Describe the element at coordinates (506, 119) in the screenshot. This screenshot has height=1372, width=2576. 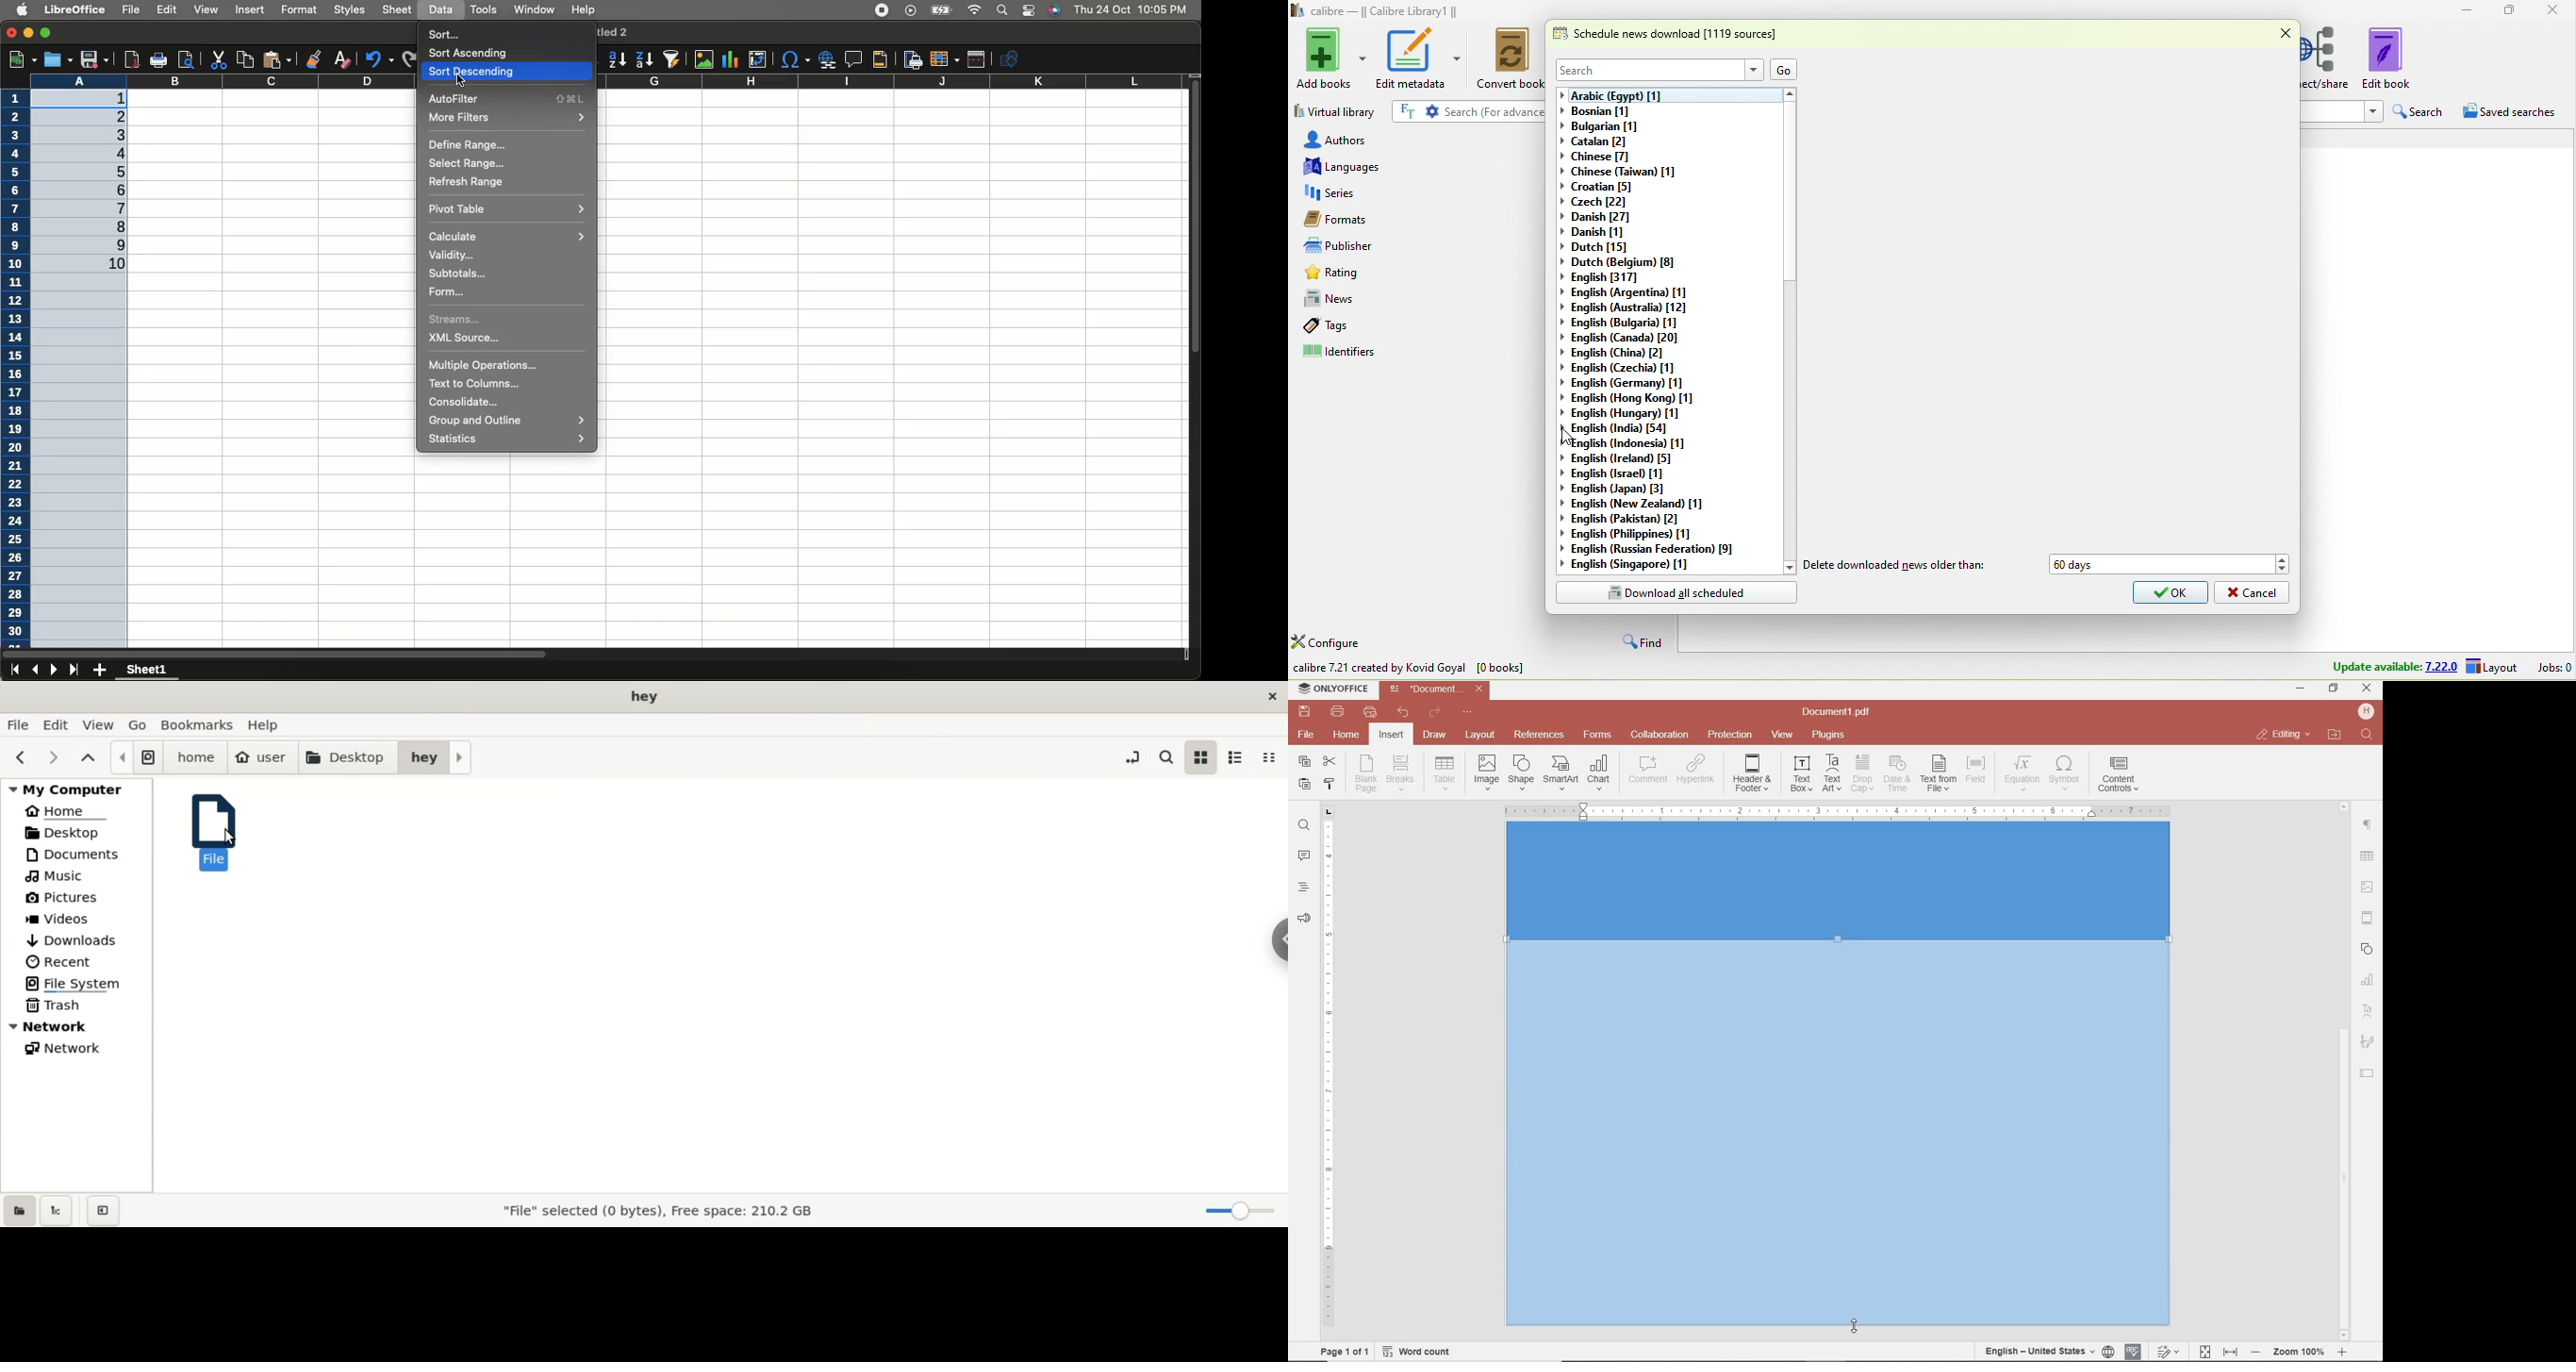
I see `More filters` at that location.